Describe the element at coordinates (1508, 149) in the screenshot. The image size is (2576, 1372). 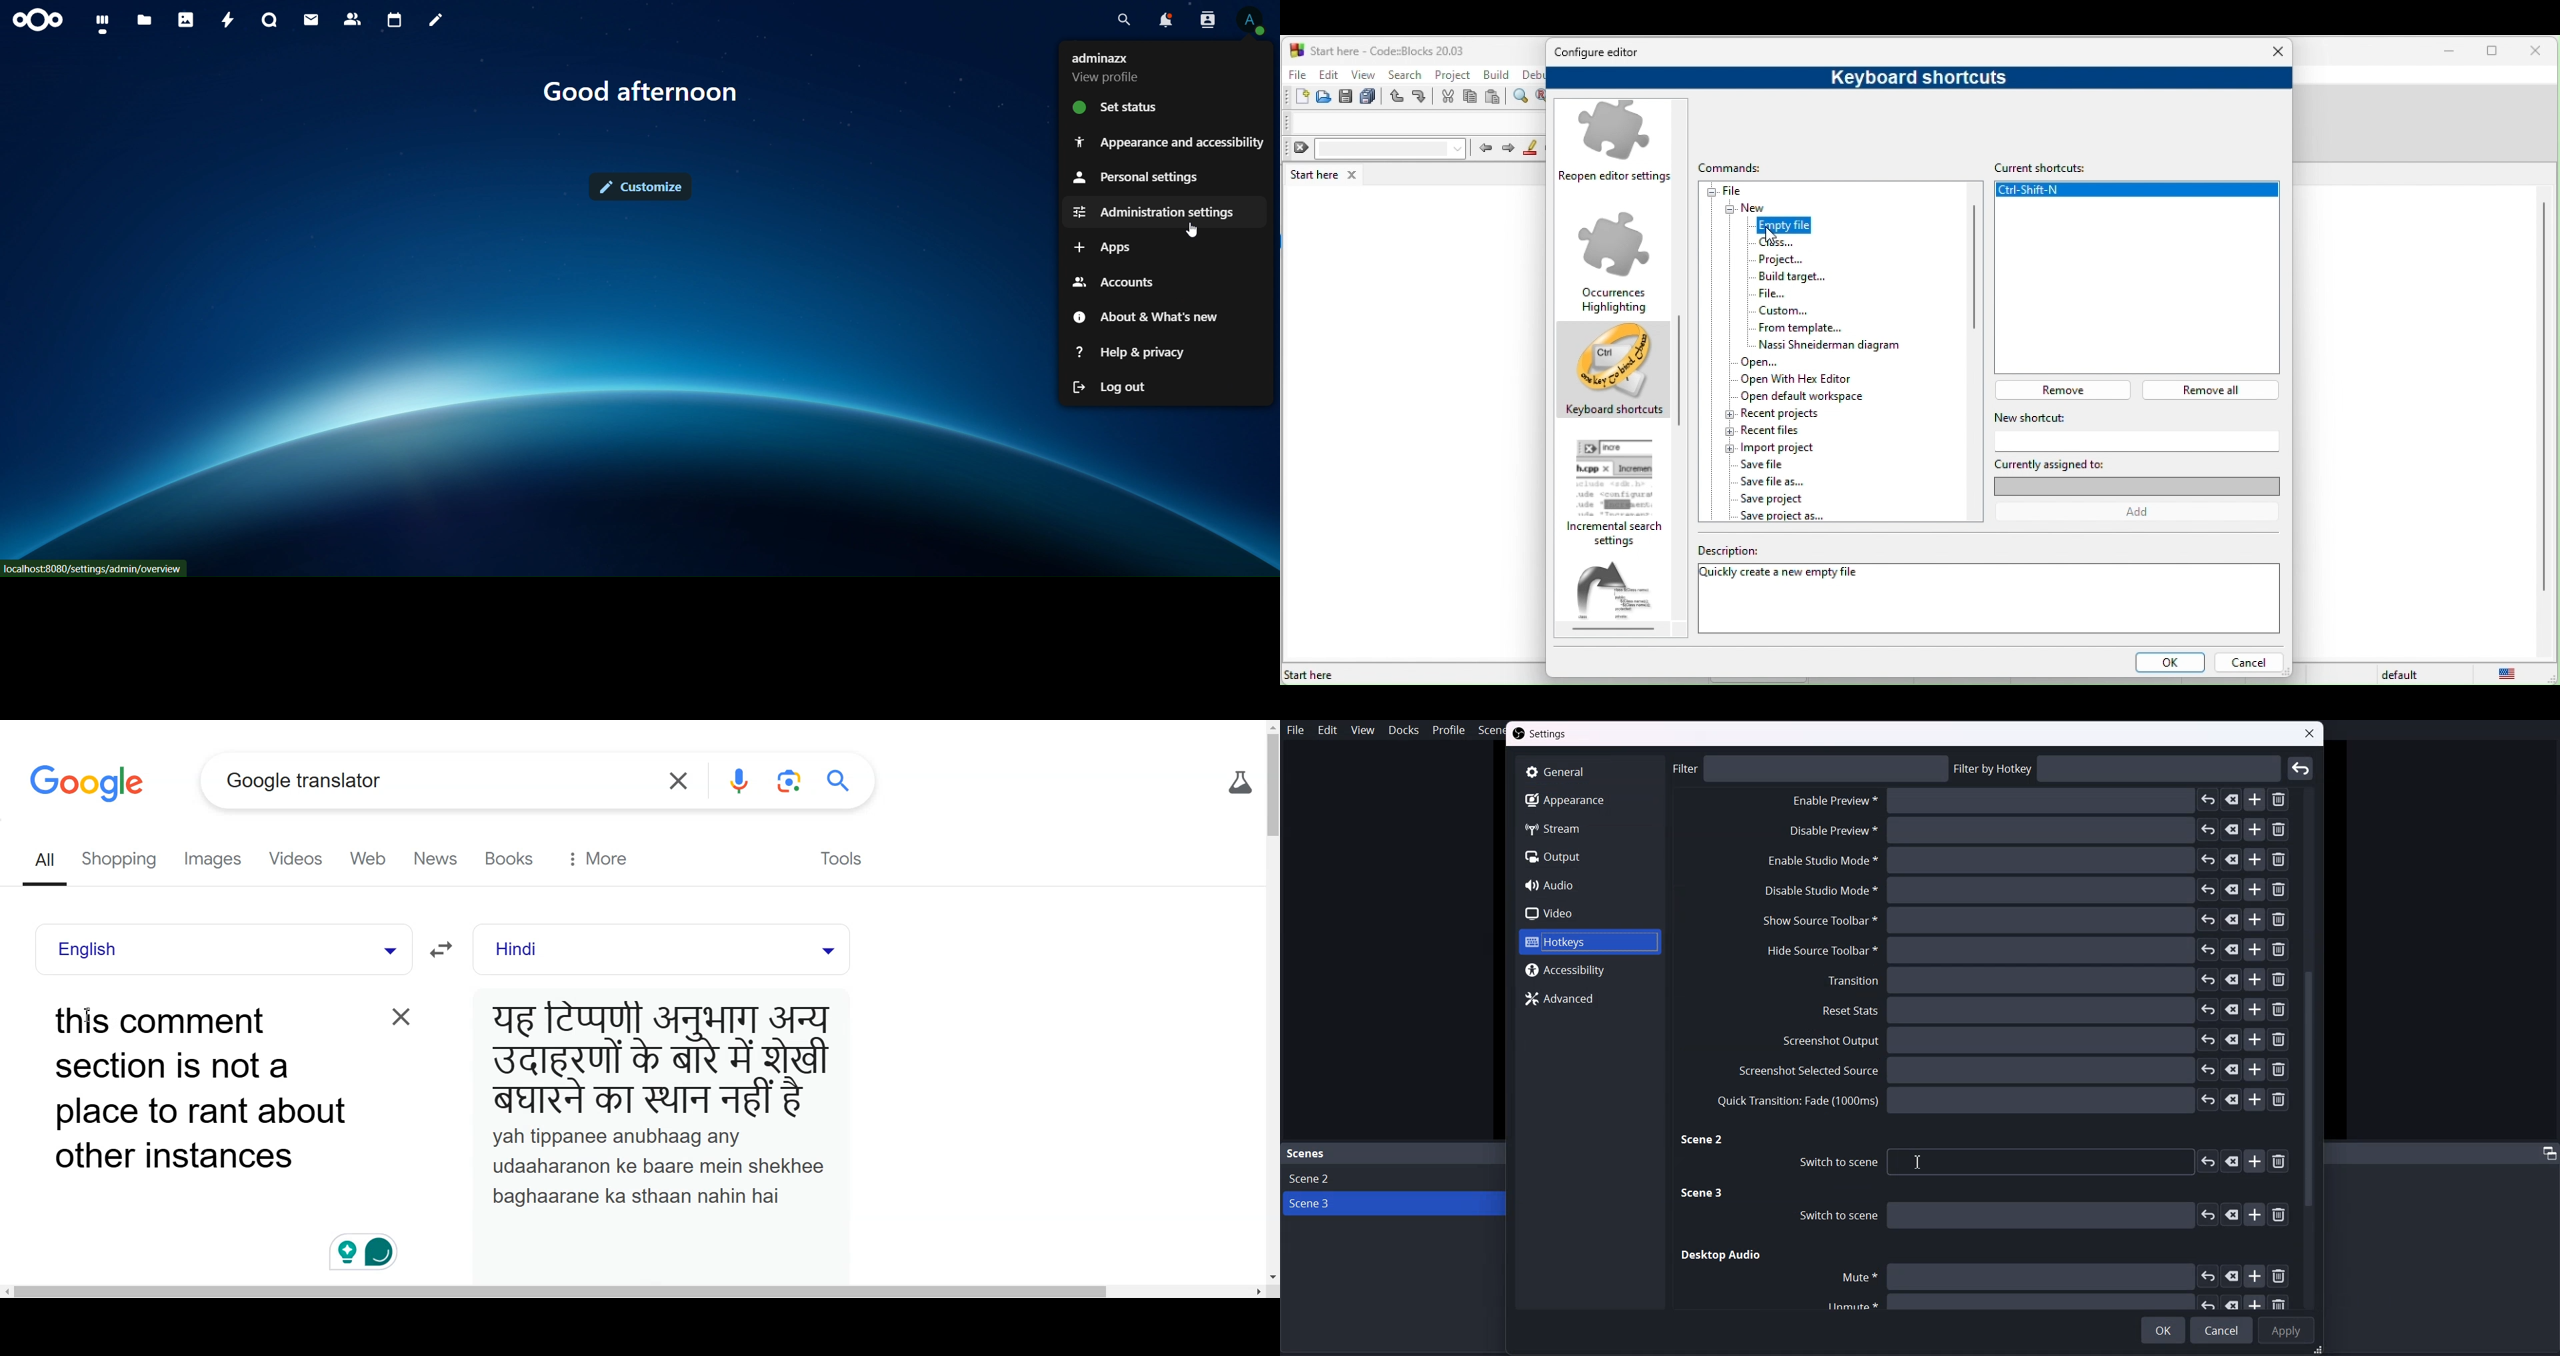
I see `next ` at that location.